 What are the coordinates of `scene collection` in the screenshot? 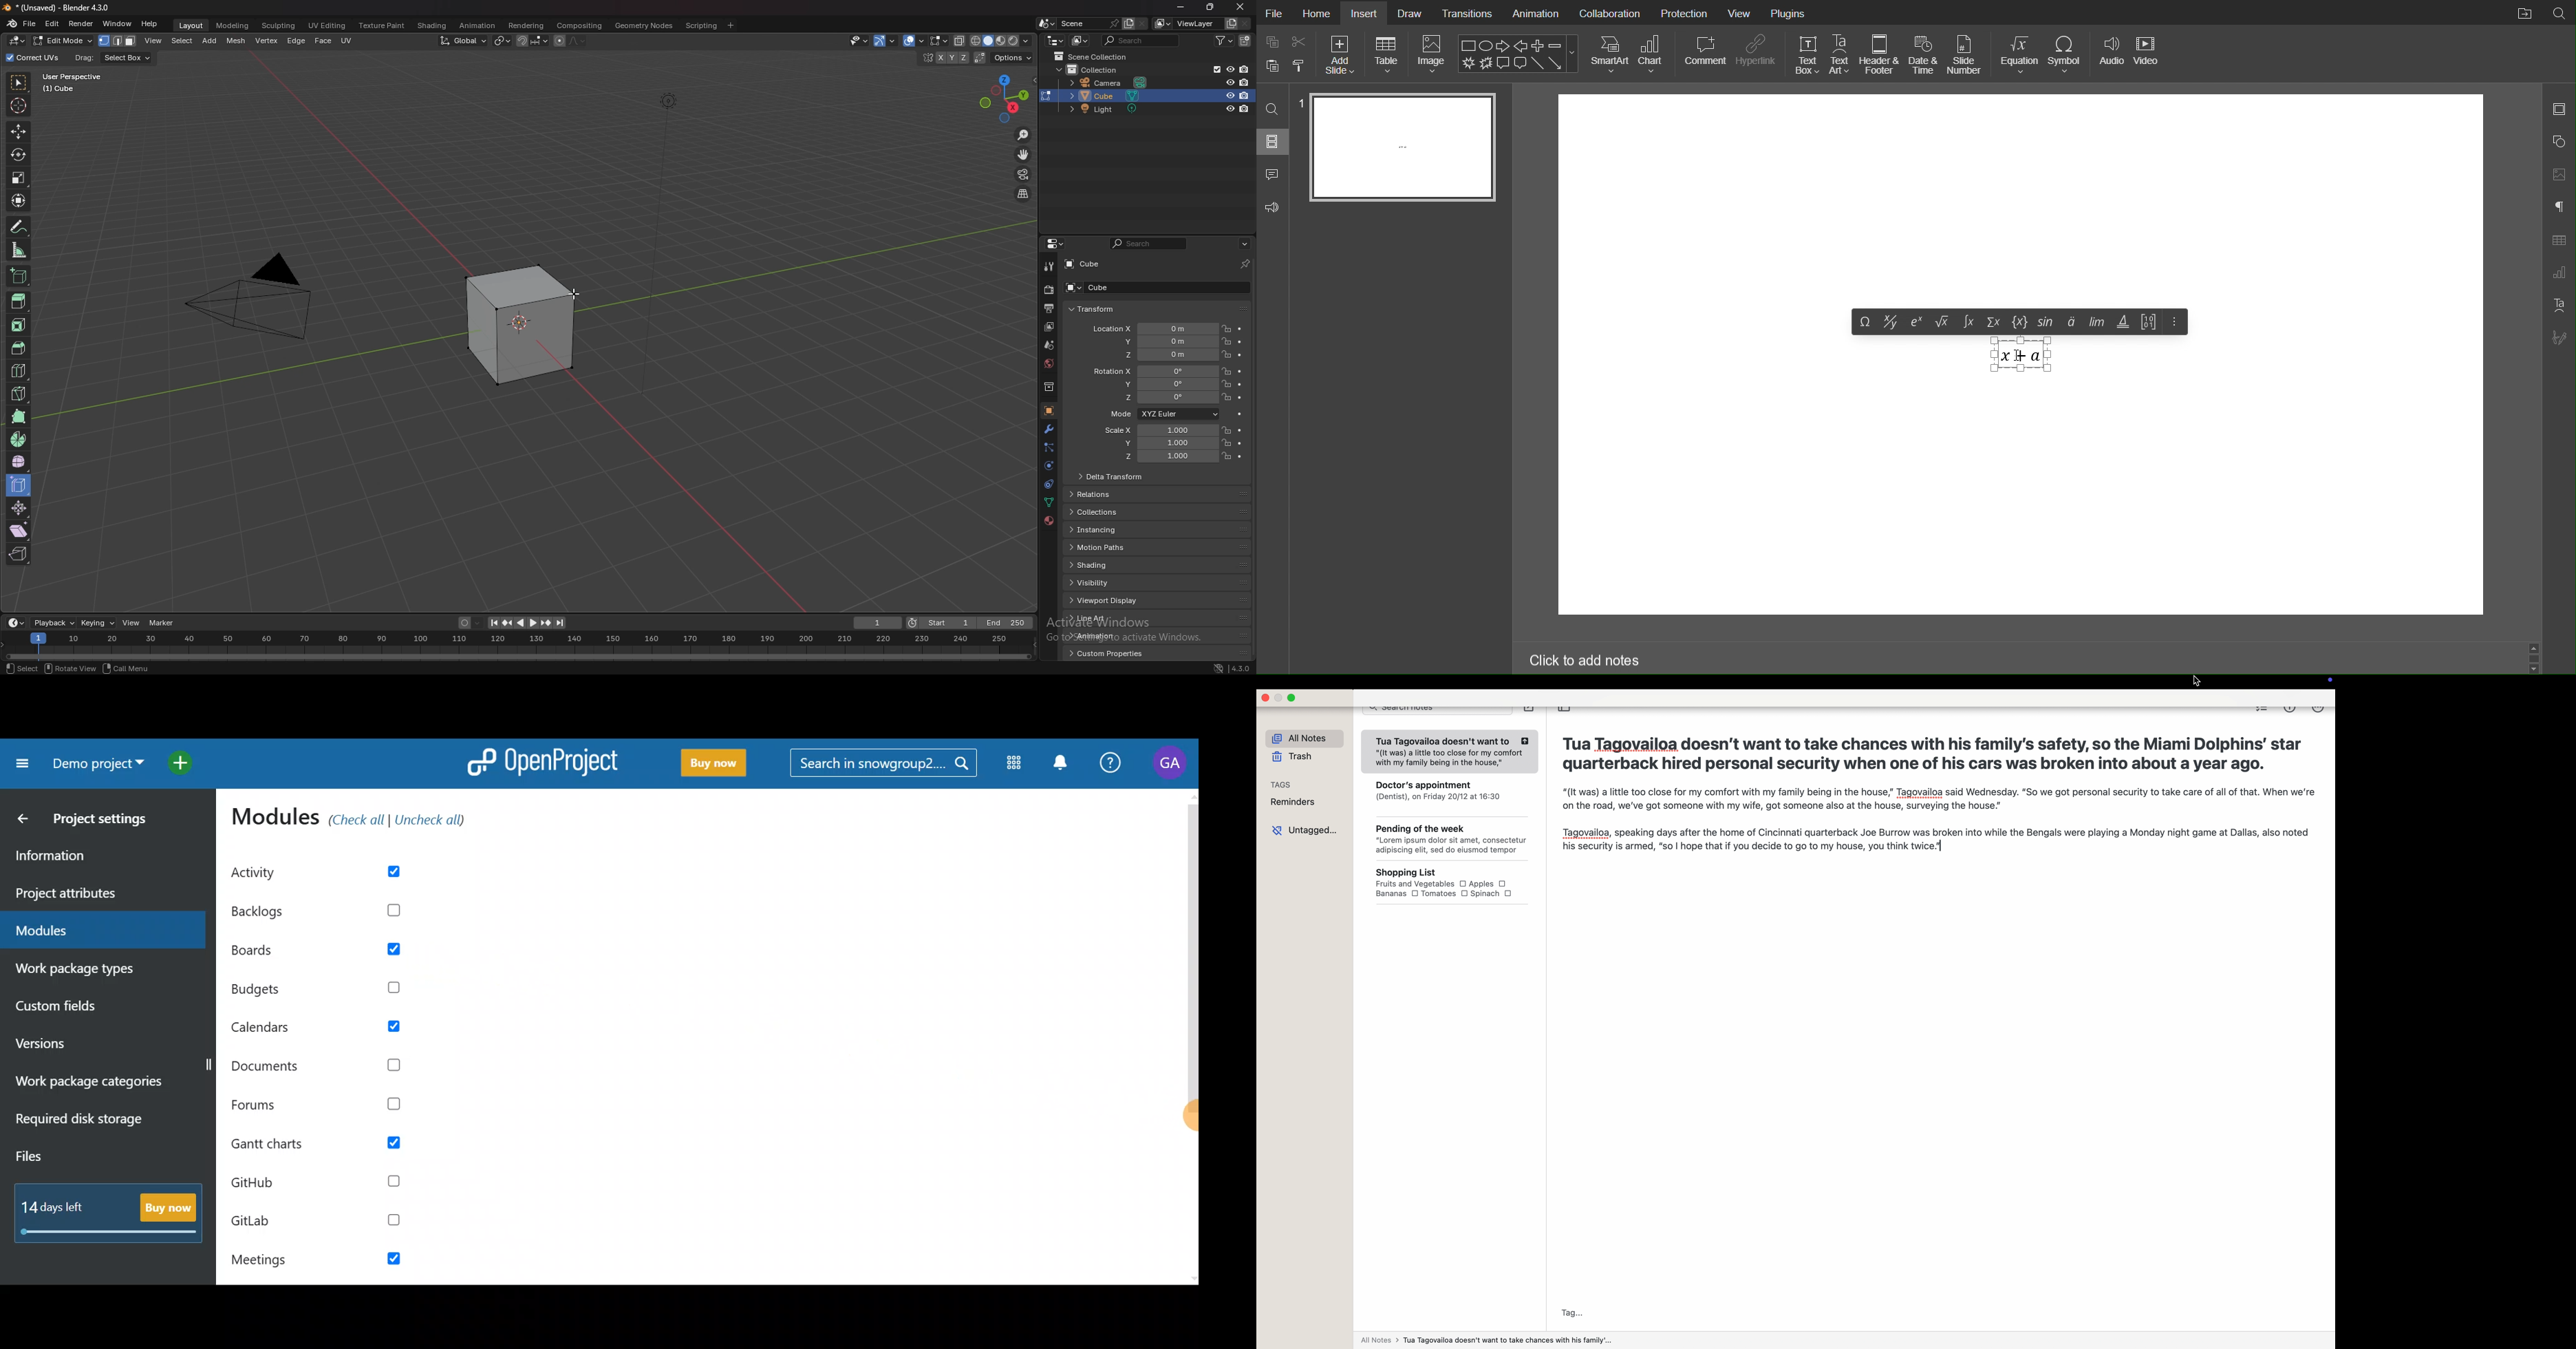 It's located at (1098, 56).